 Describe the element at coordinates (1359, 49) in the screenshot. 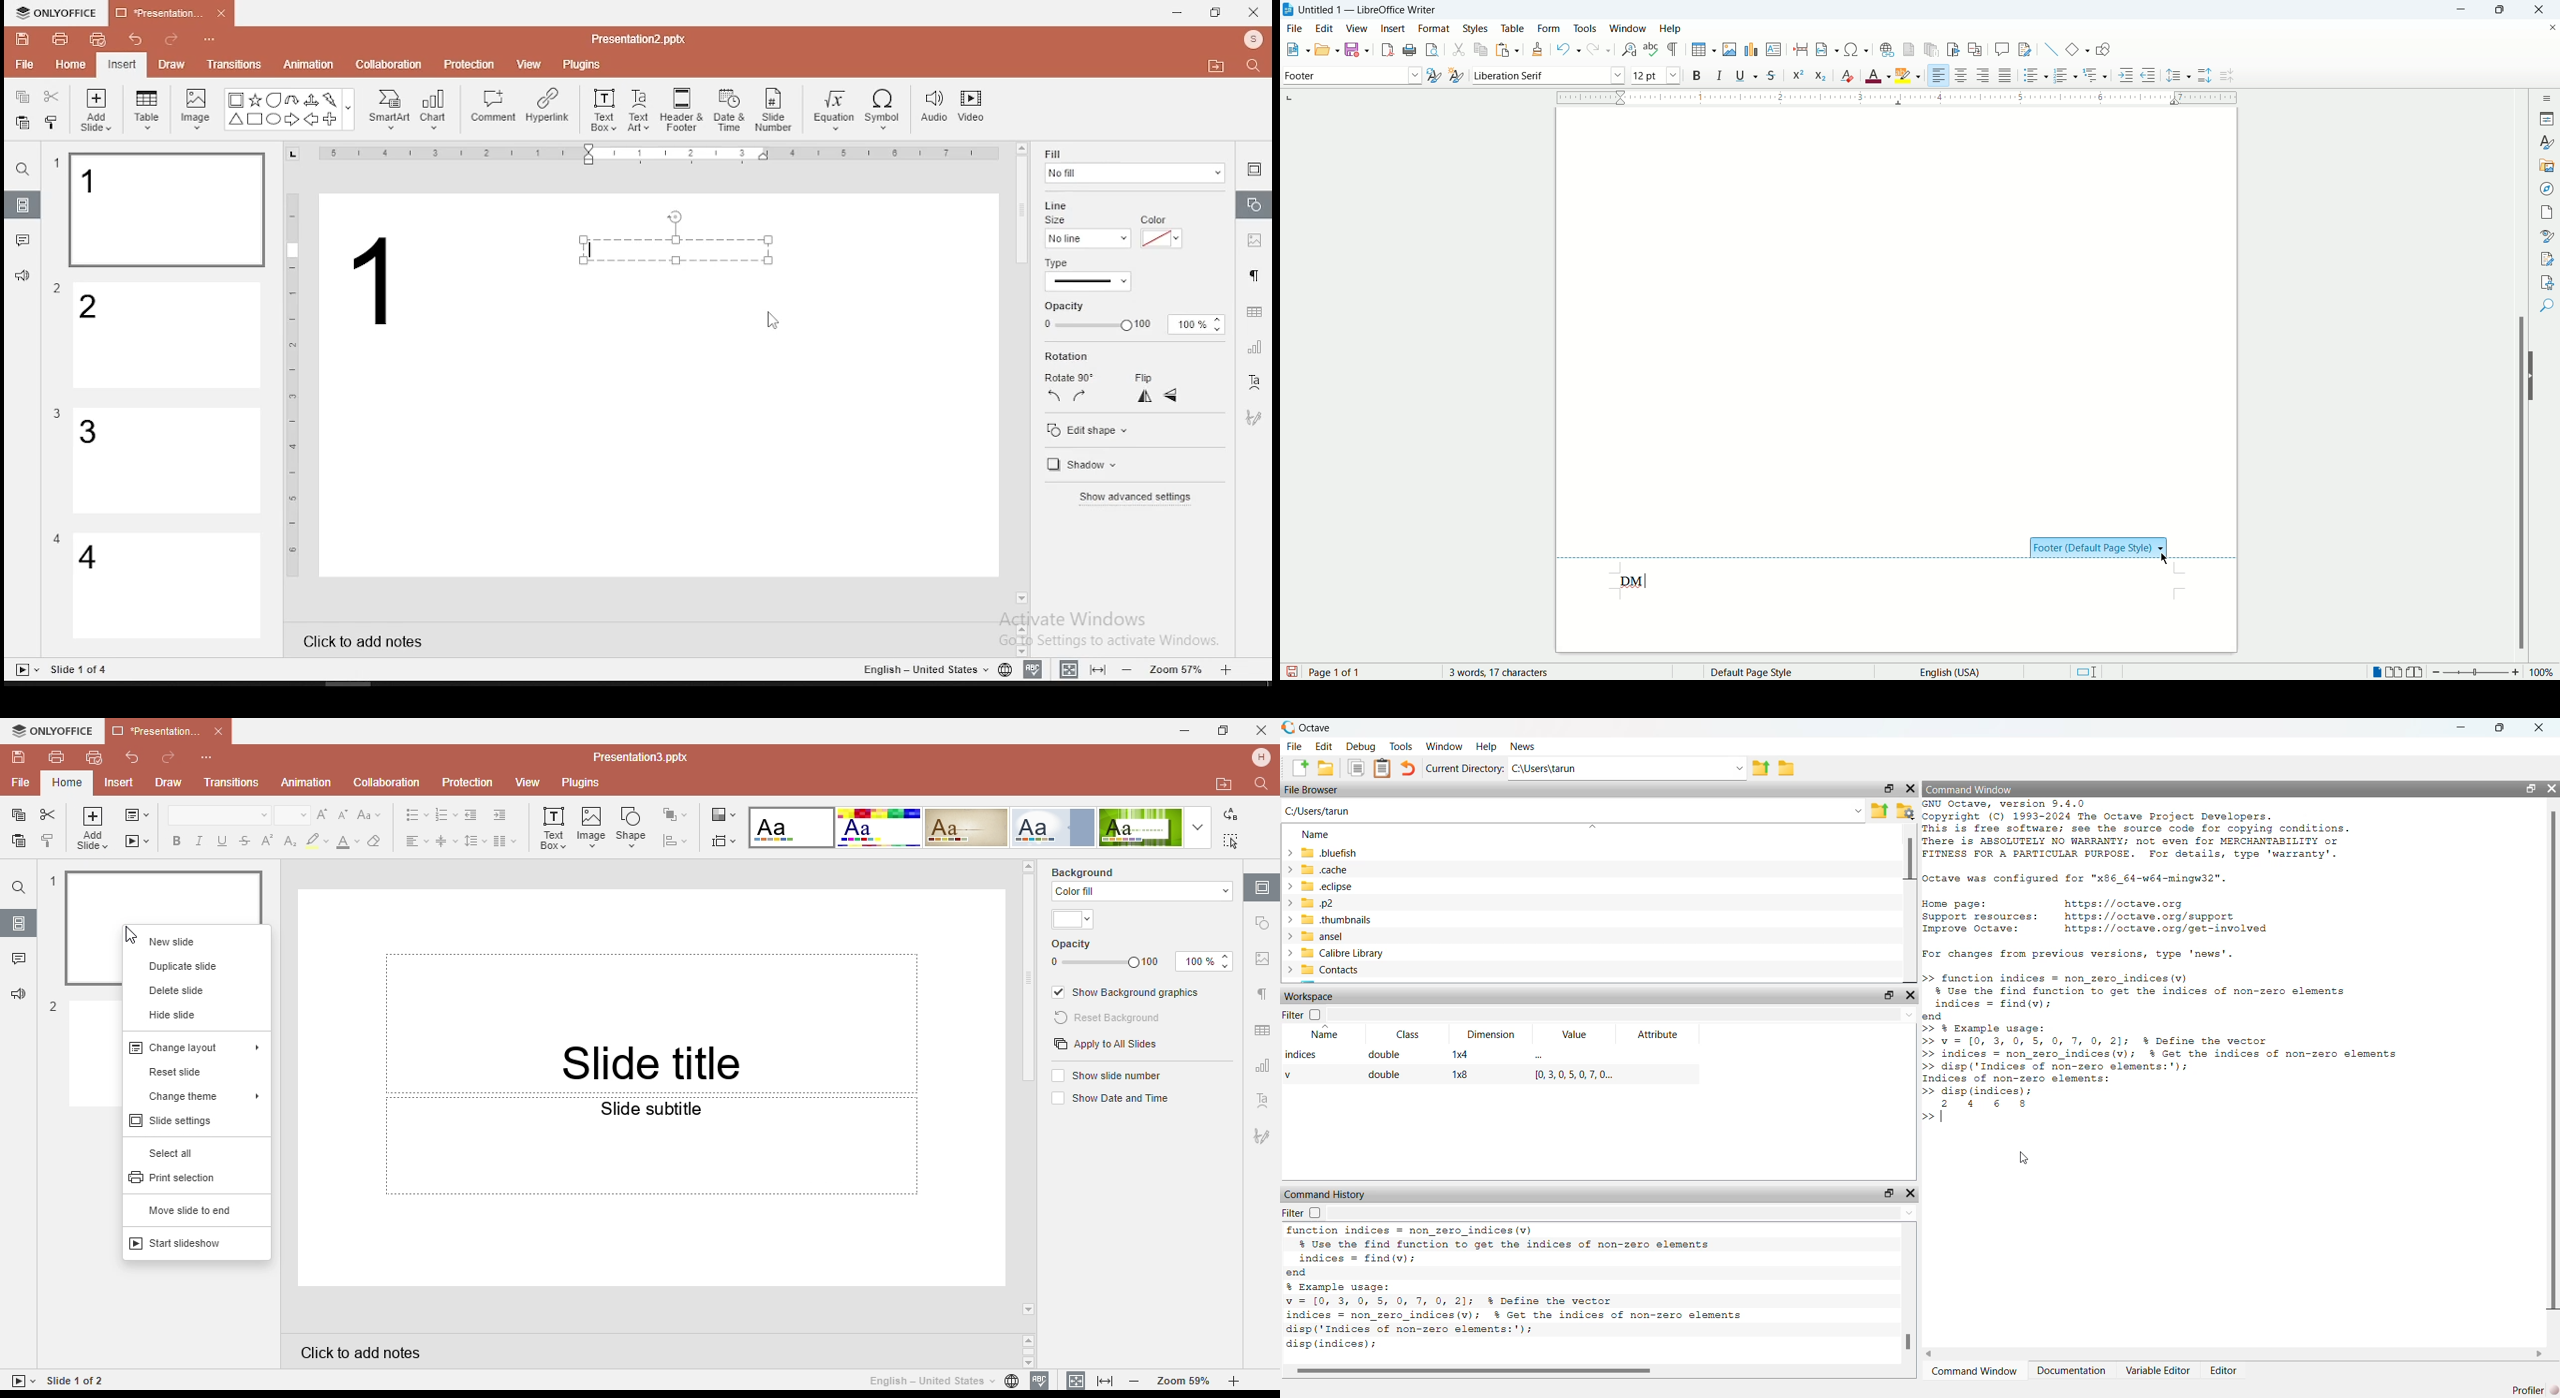

I see `save` at that location.